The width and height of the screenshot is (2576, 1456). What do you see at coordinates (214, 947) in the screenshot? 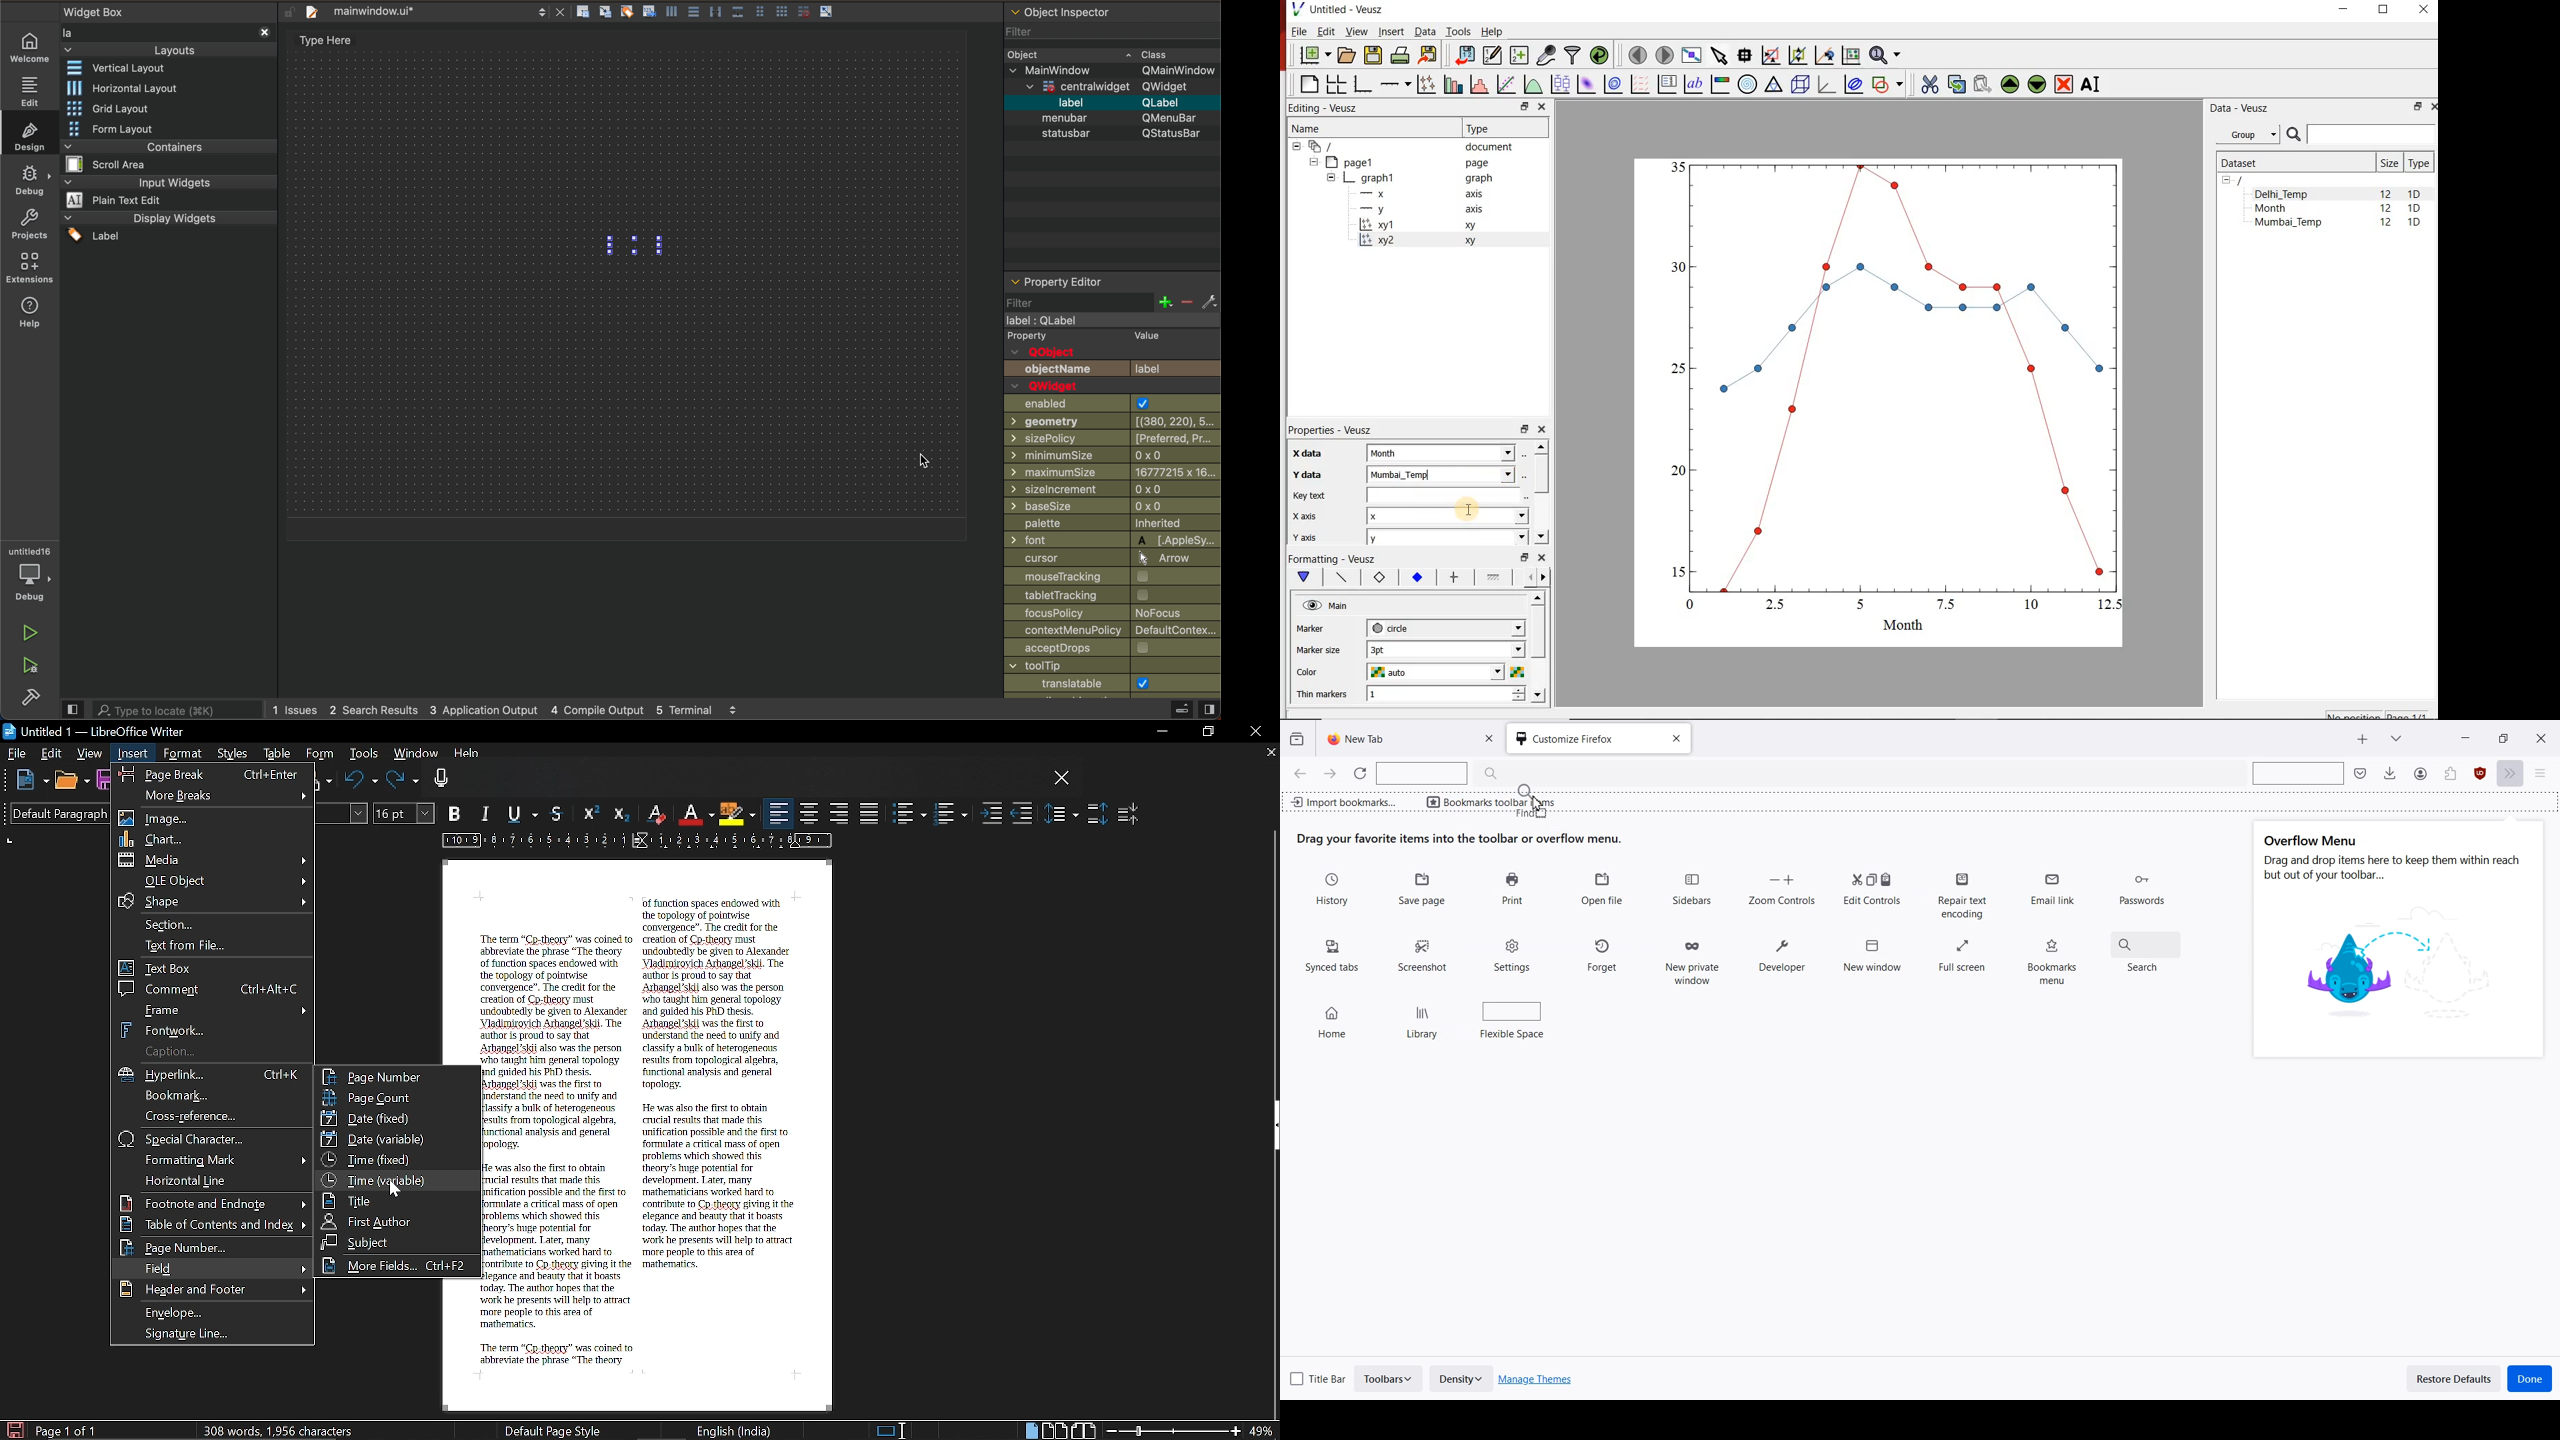
I see `text from file` at bounding box center [214, 947].